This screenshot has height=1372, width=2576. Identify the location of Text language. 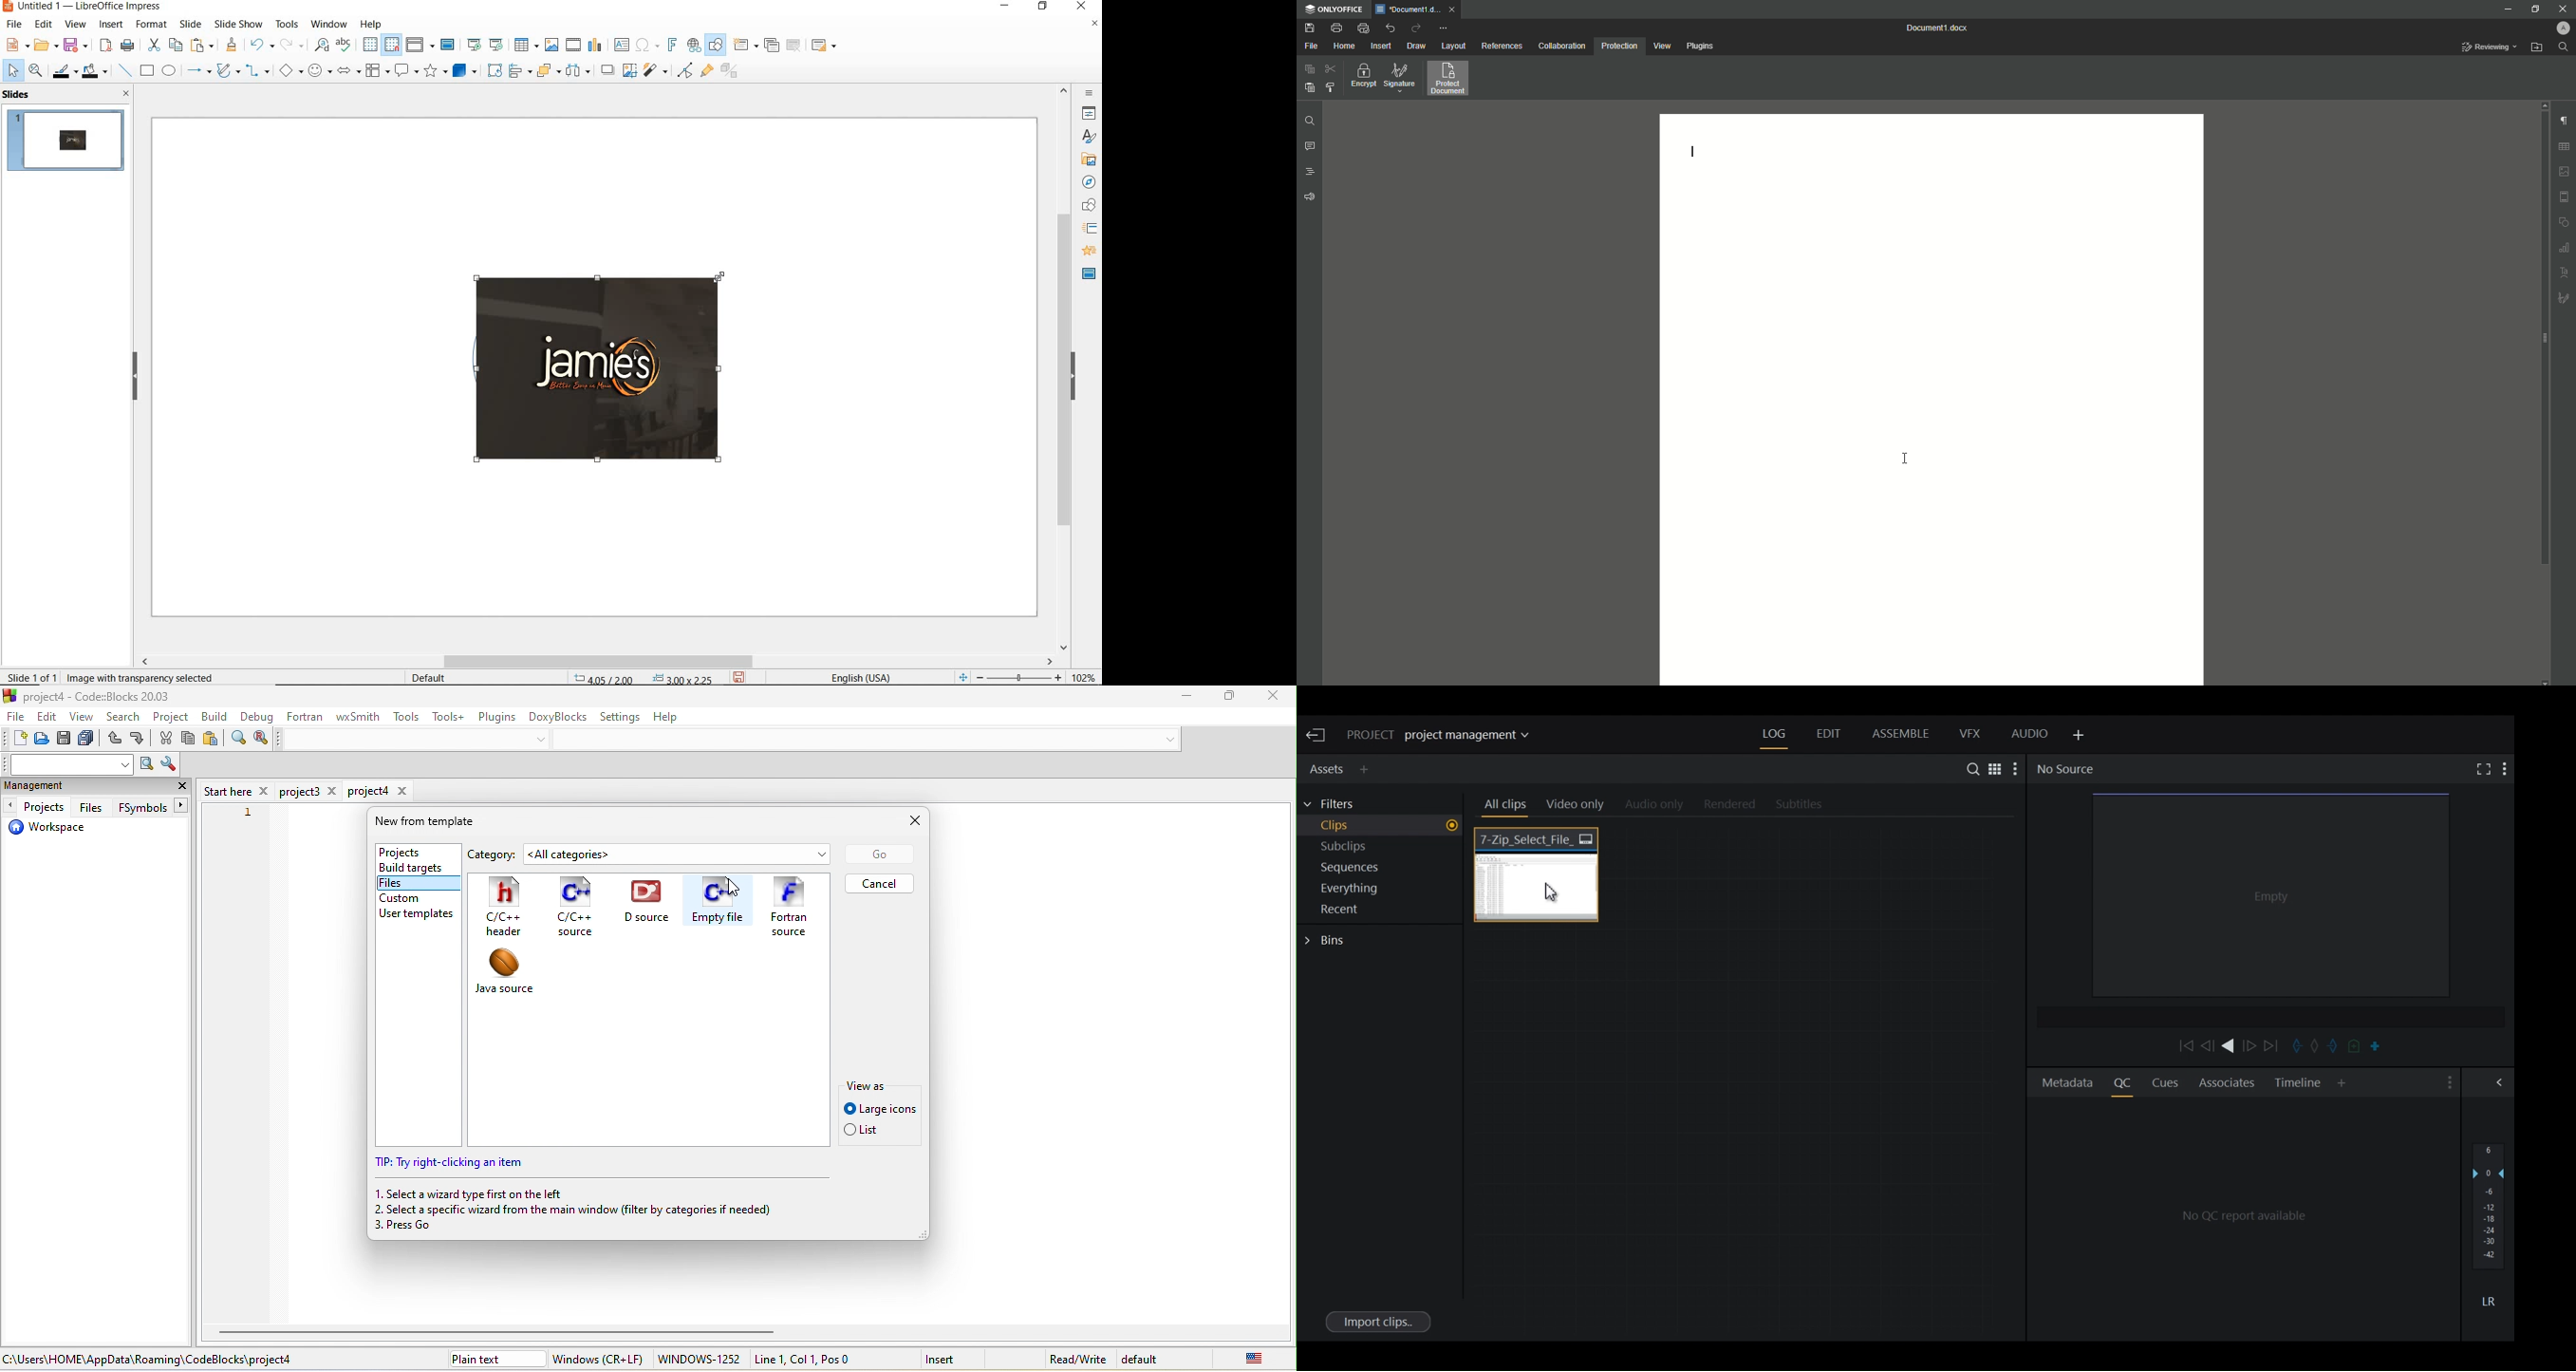
(859, 676).